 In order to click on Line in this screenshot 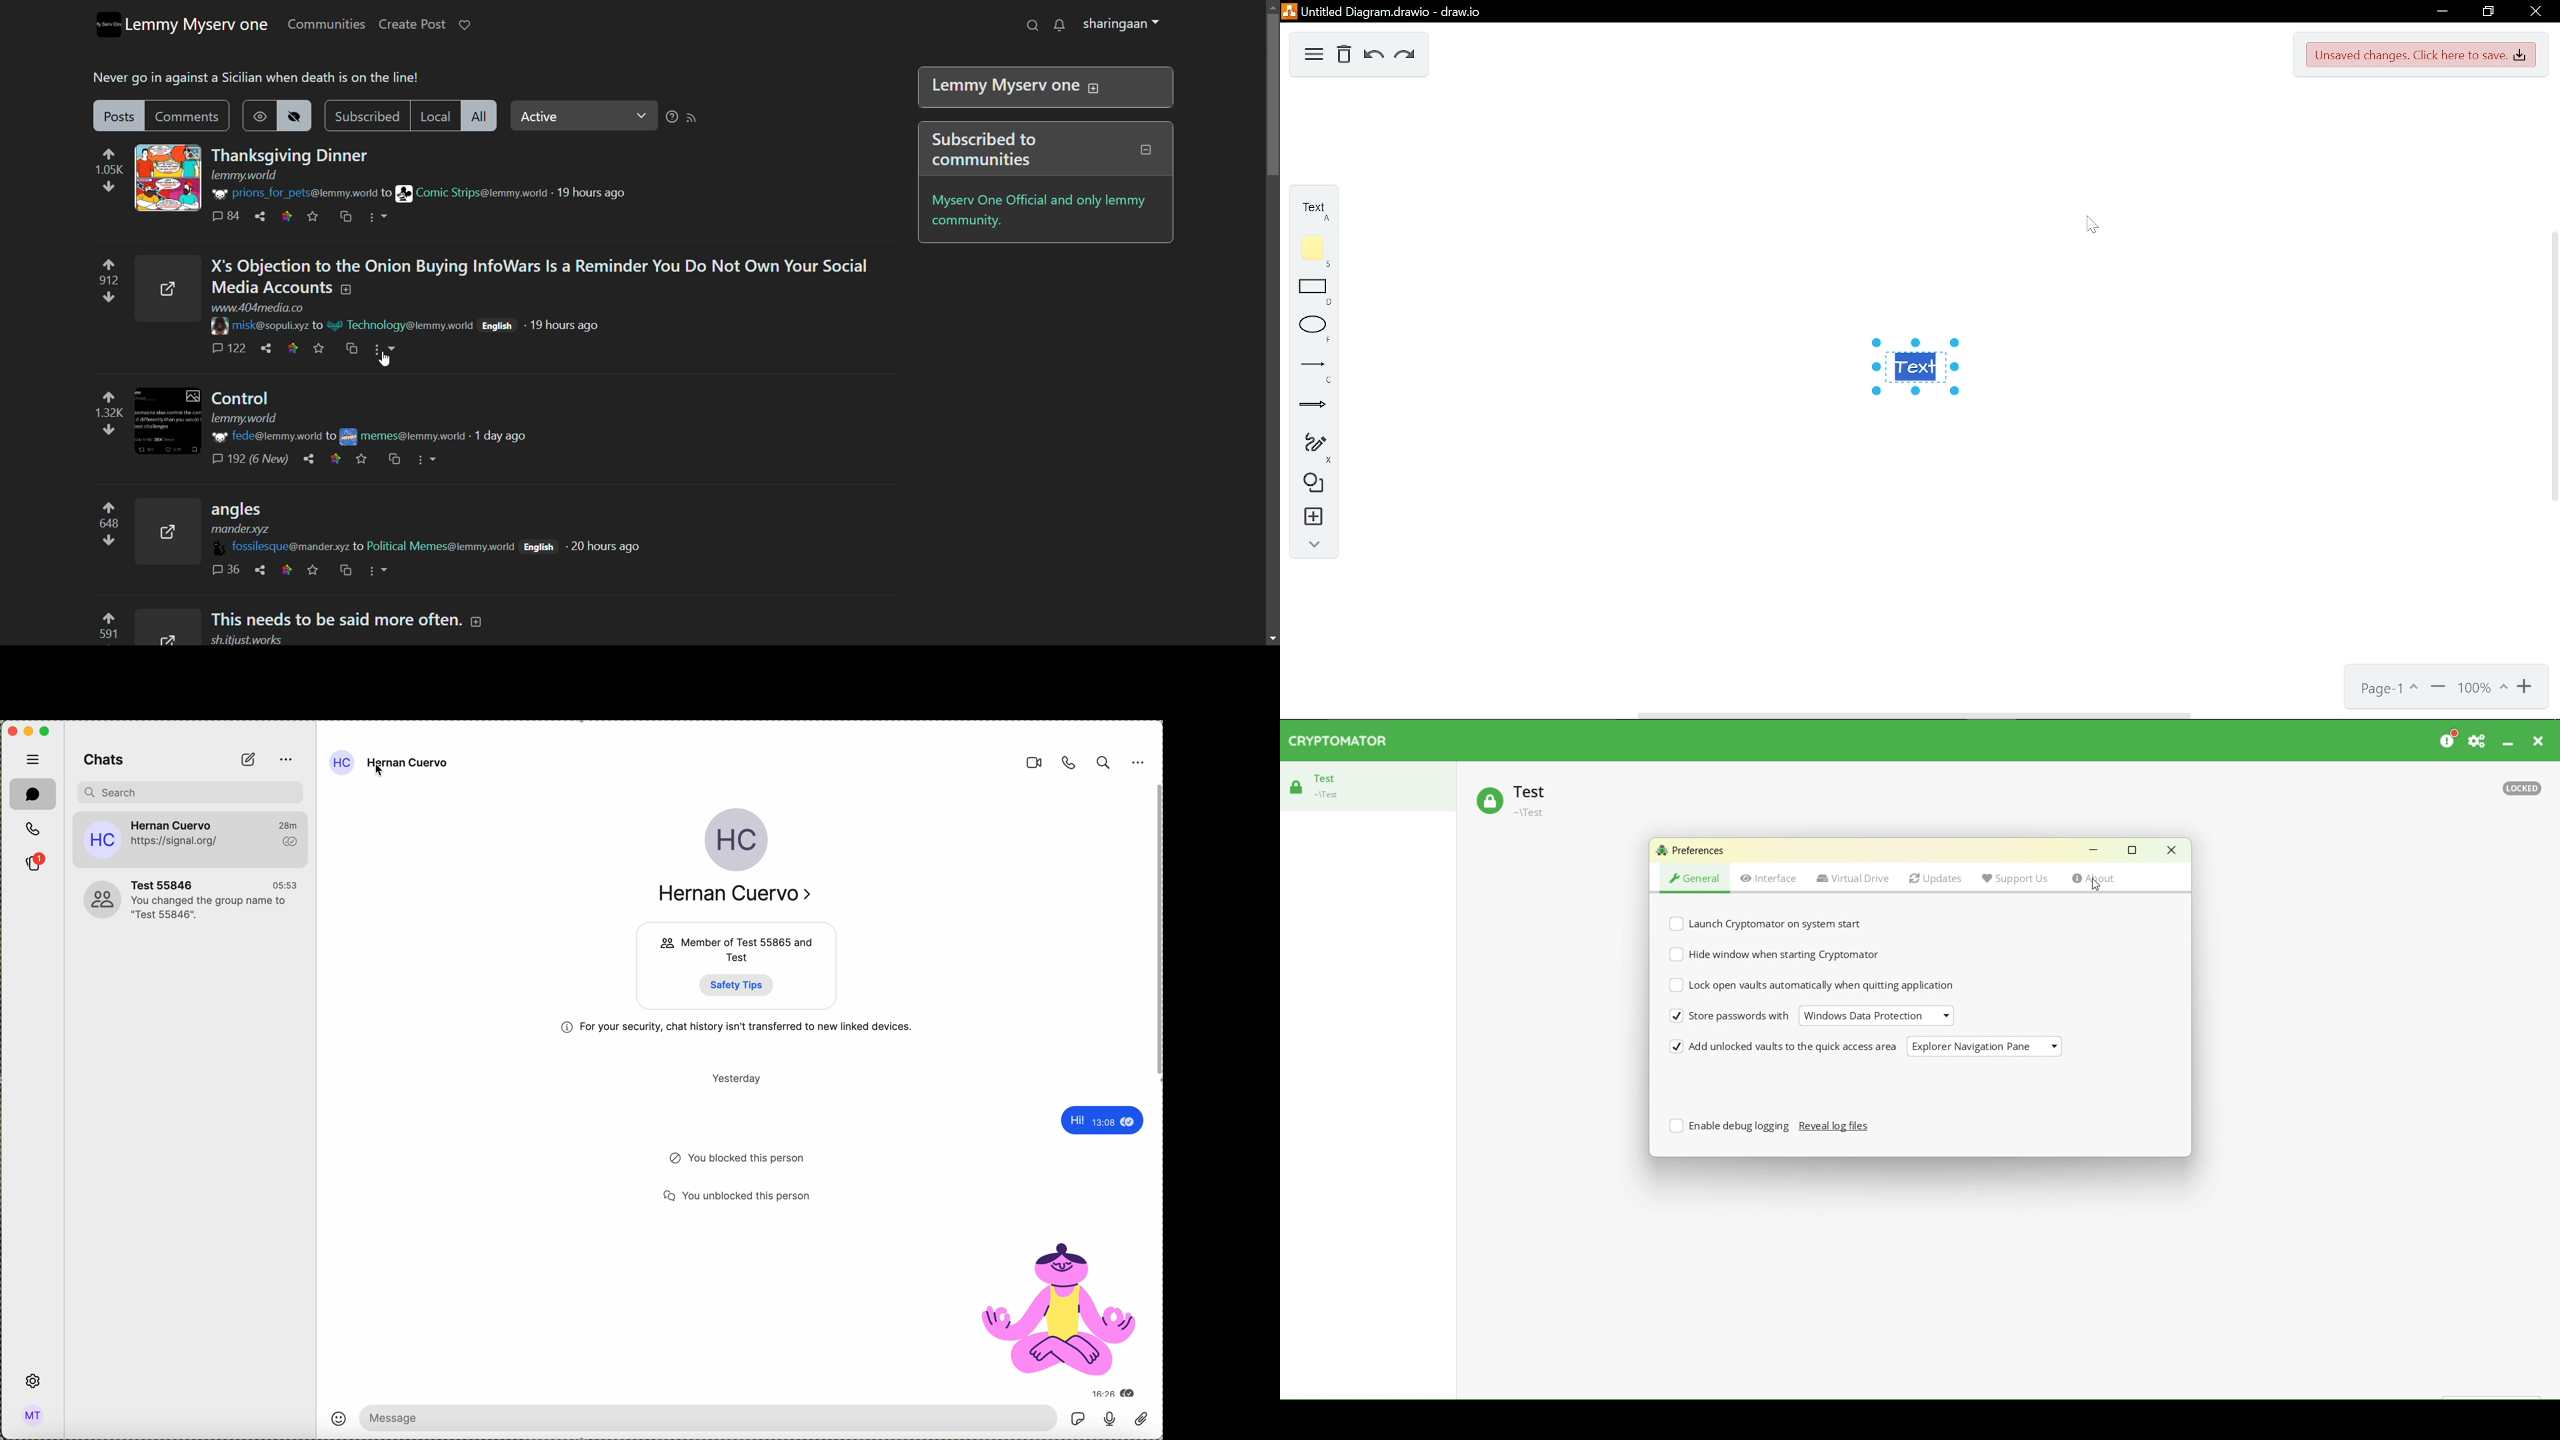, I will do `click(1308, 370)`.